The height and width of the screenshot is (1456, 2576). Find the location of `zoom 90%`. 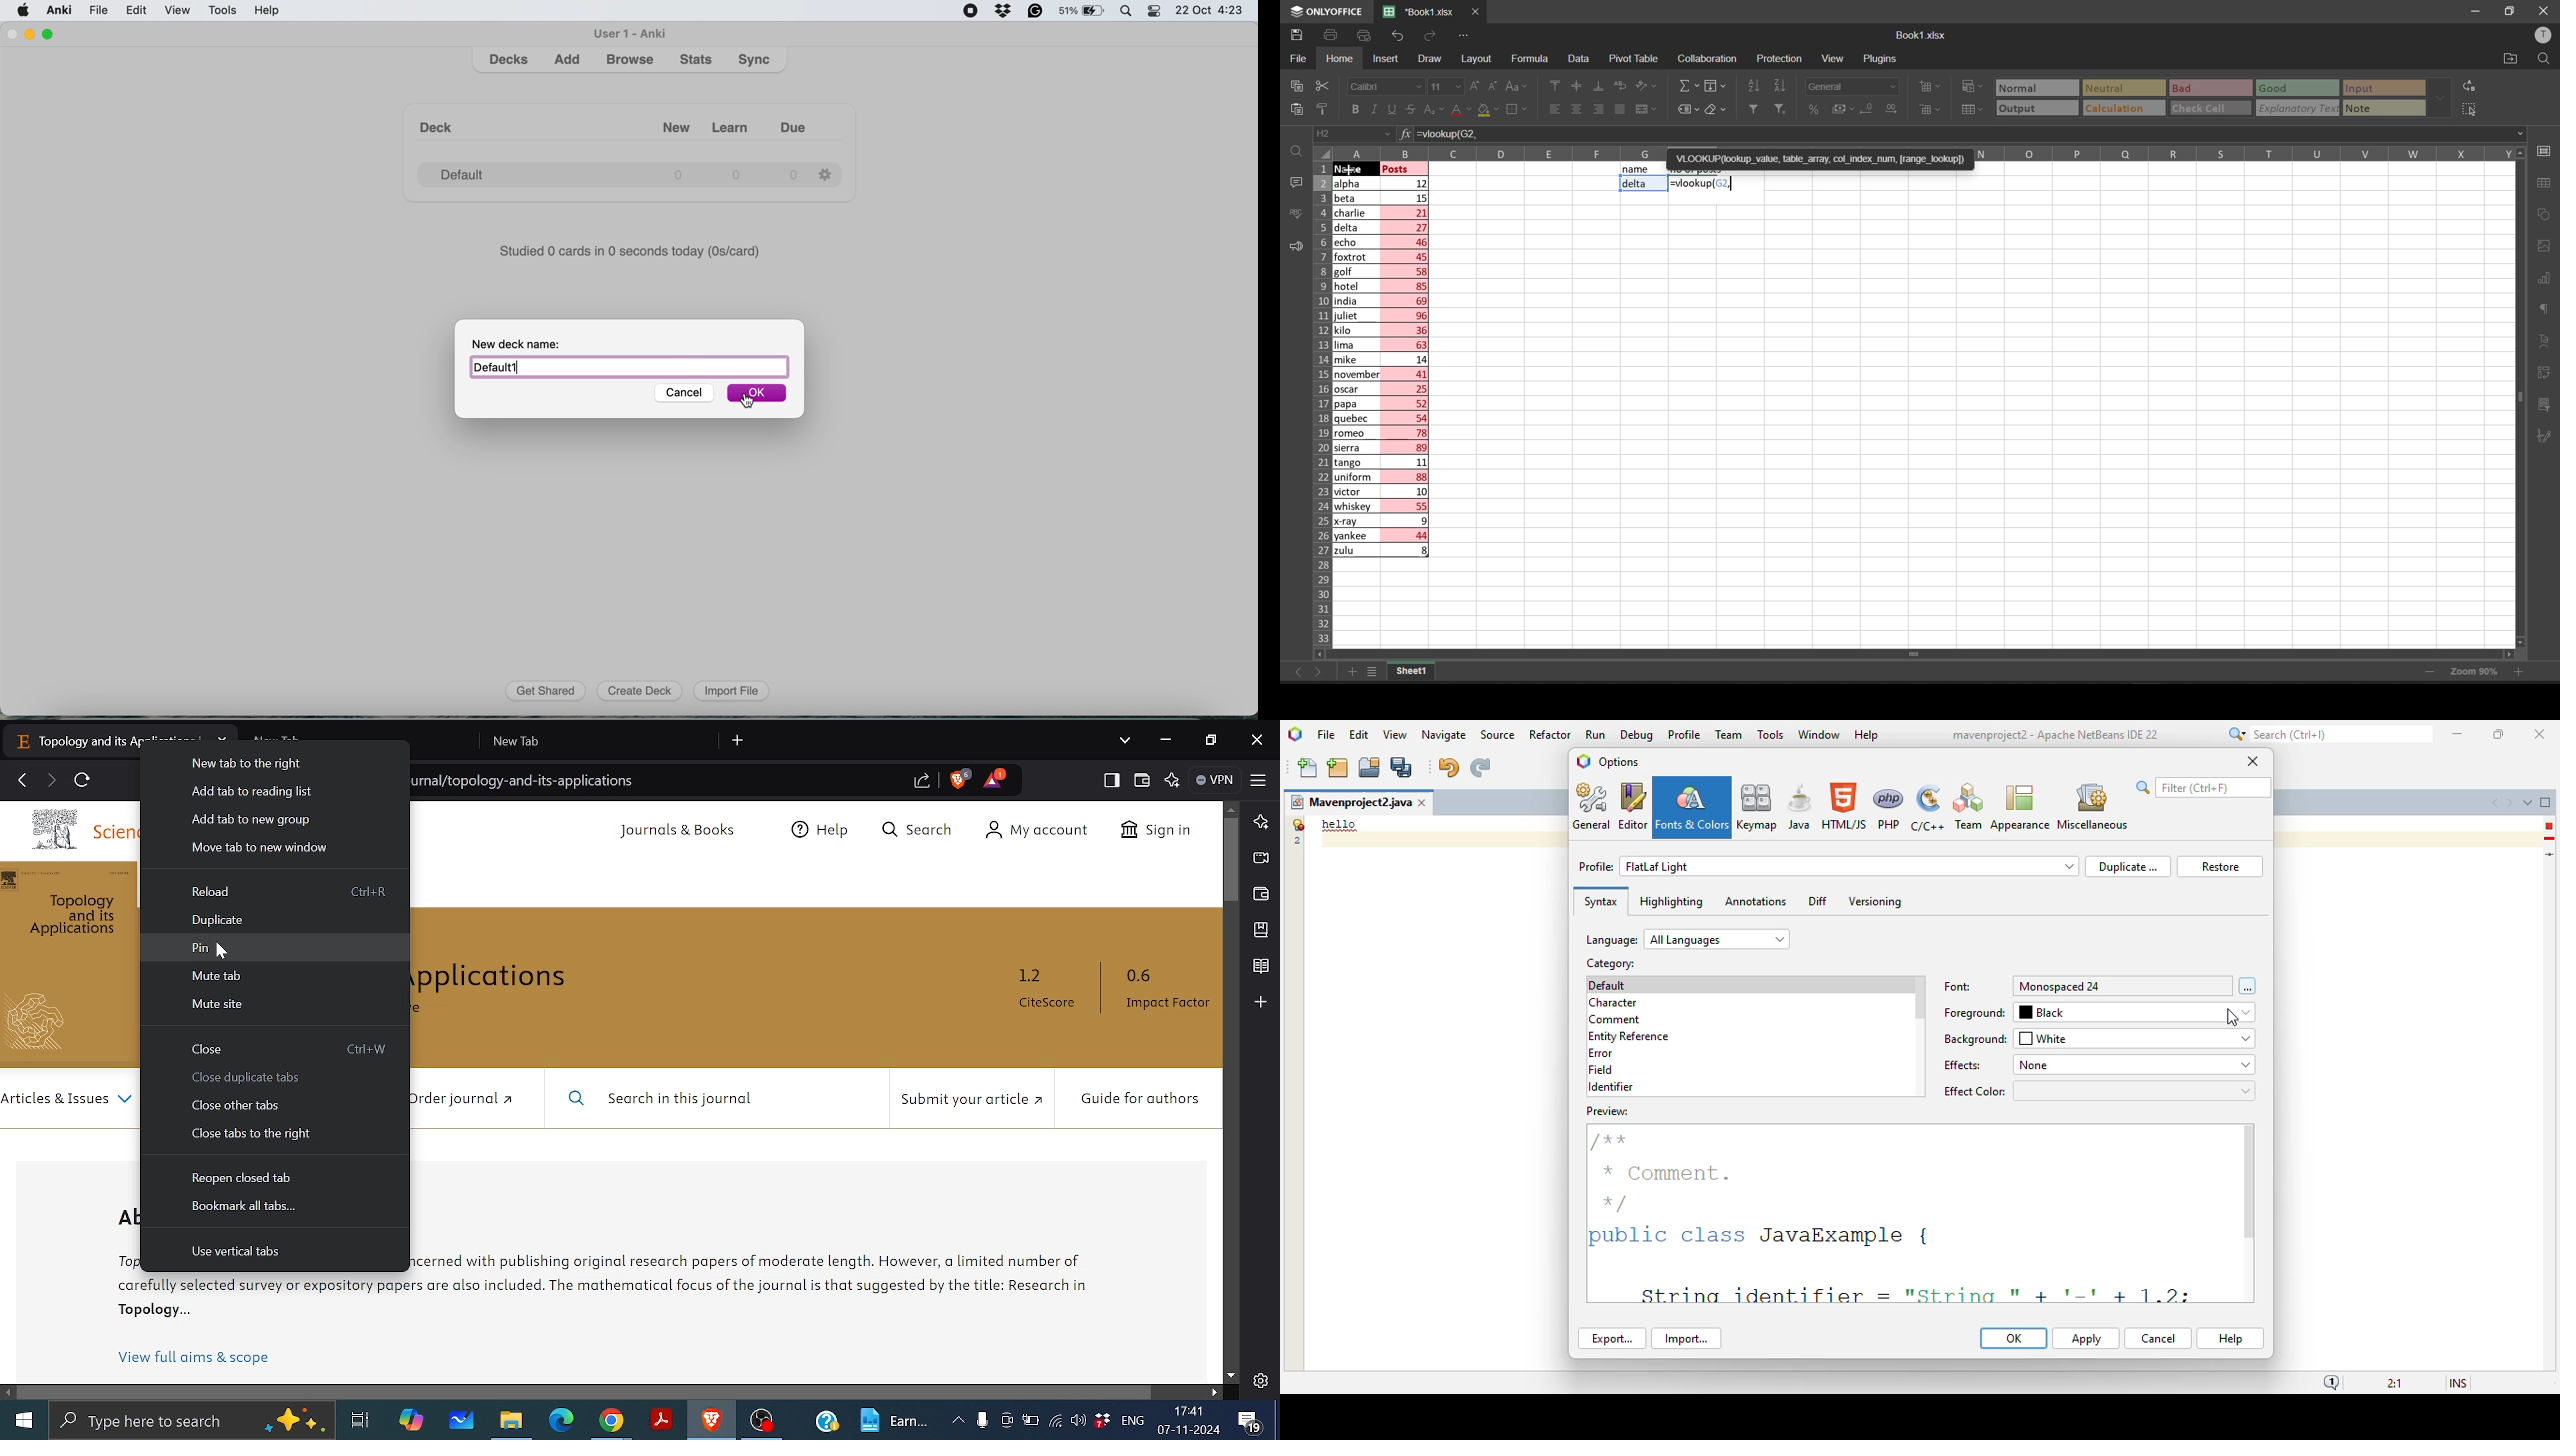

zoom 90% is located at coordinates (2473, 671).